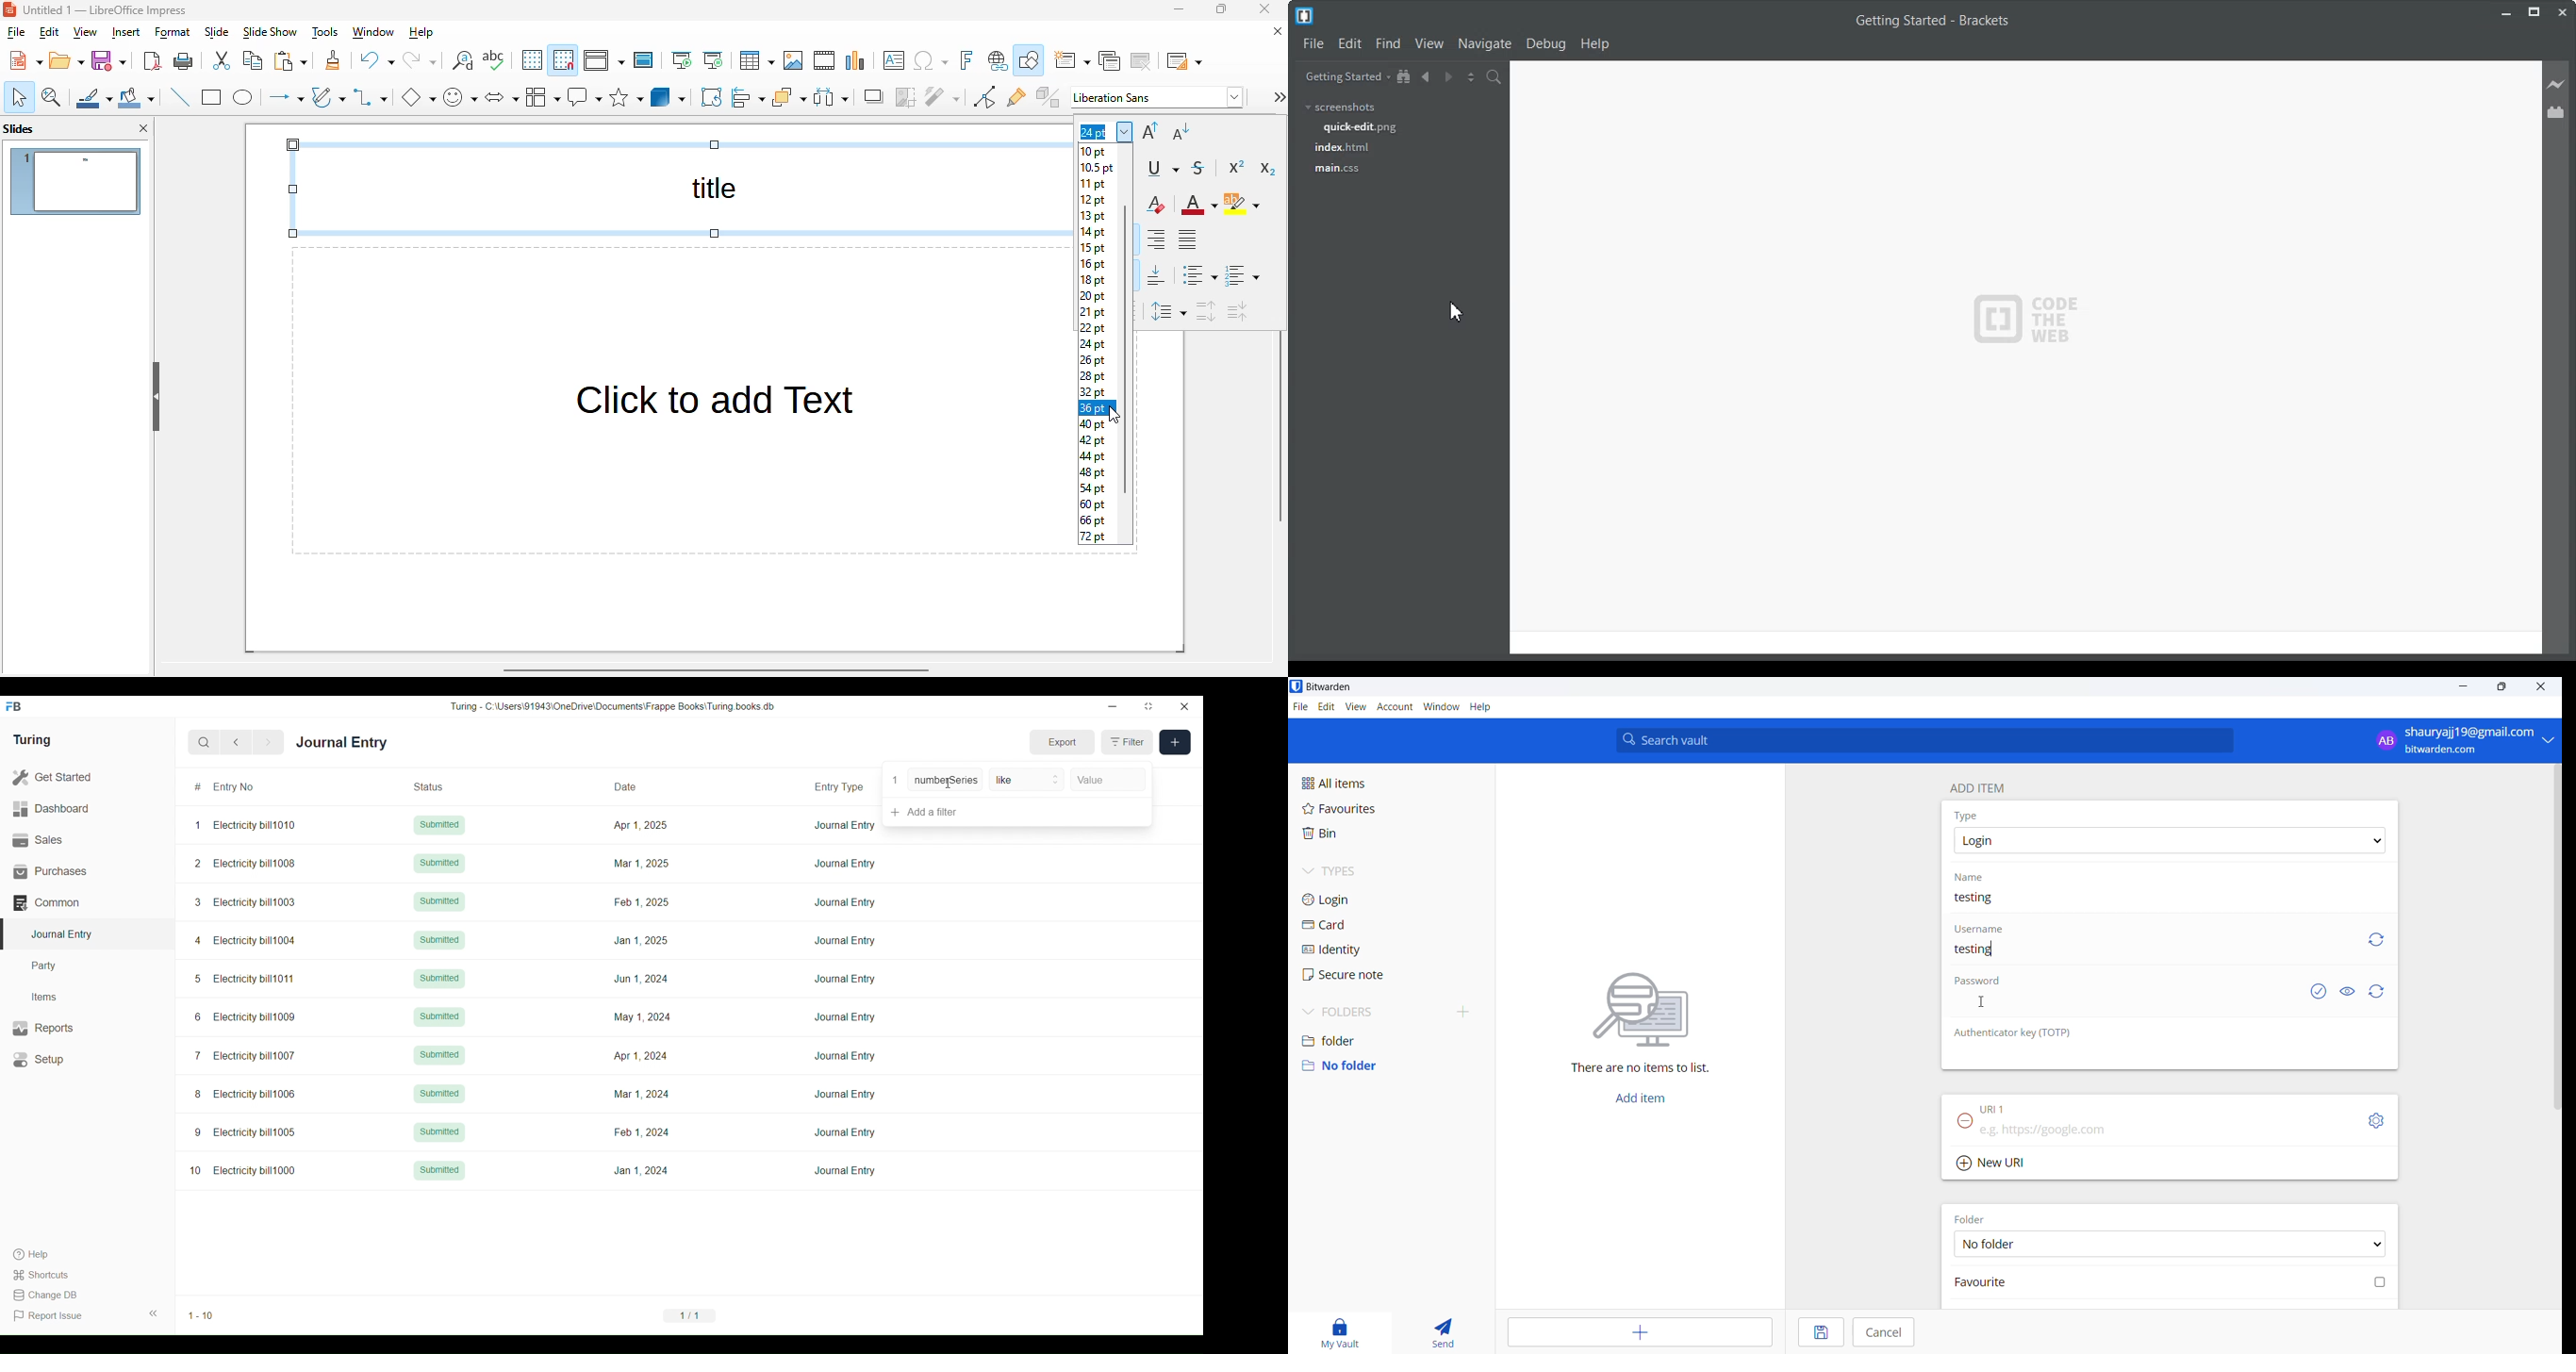  I want to click on vertical scrollbar, so click(2554, 938).